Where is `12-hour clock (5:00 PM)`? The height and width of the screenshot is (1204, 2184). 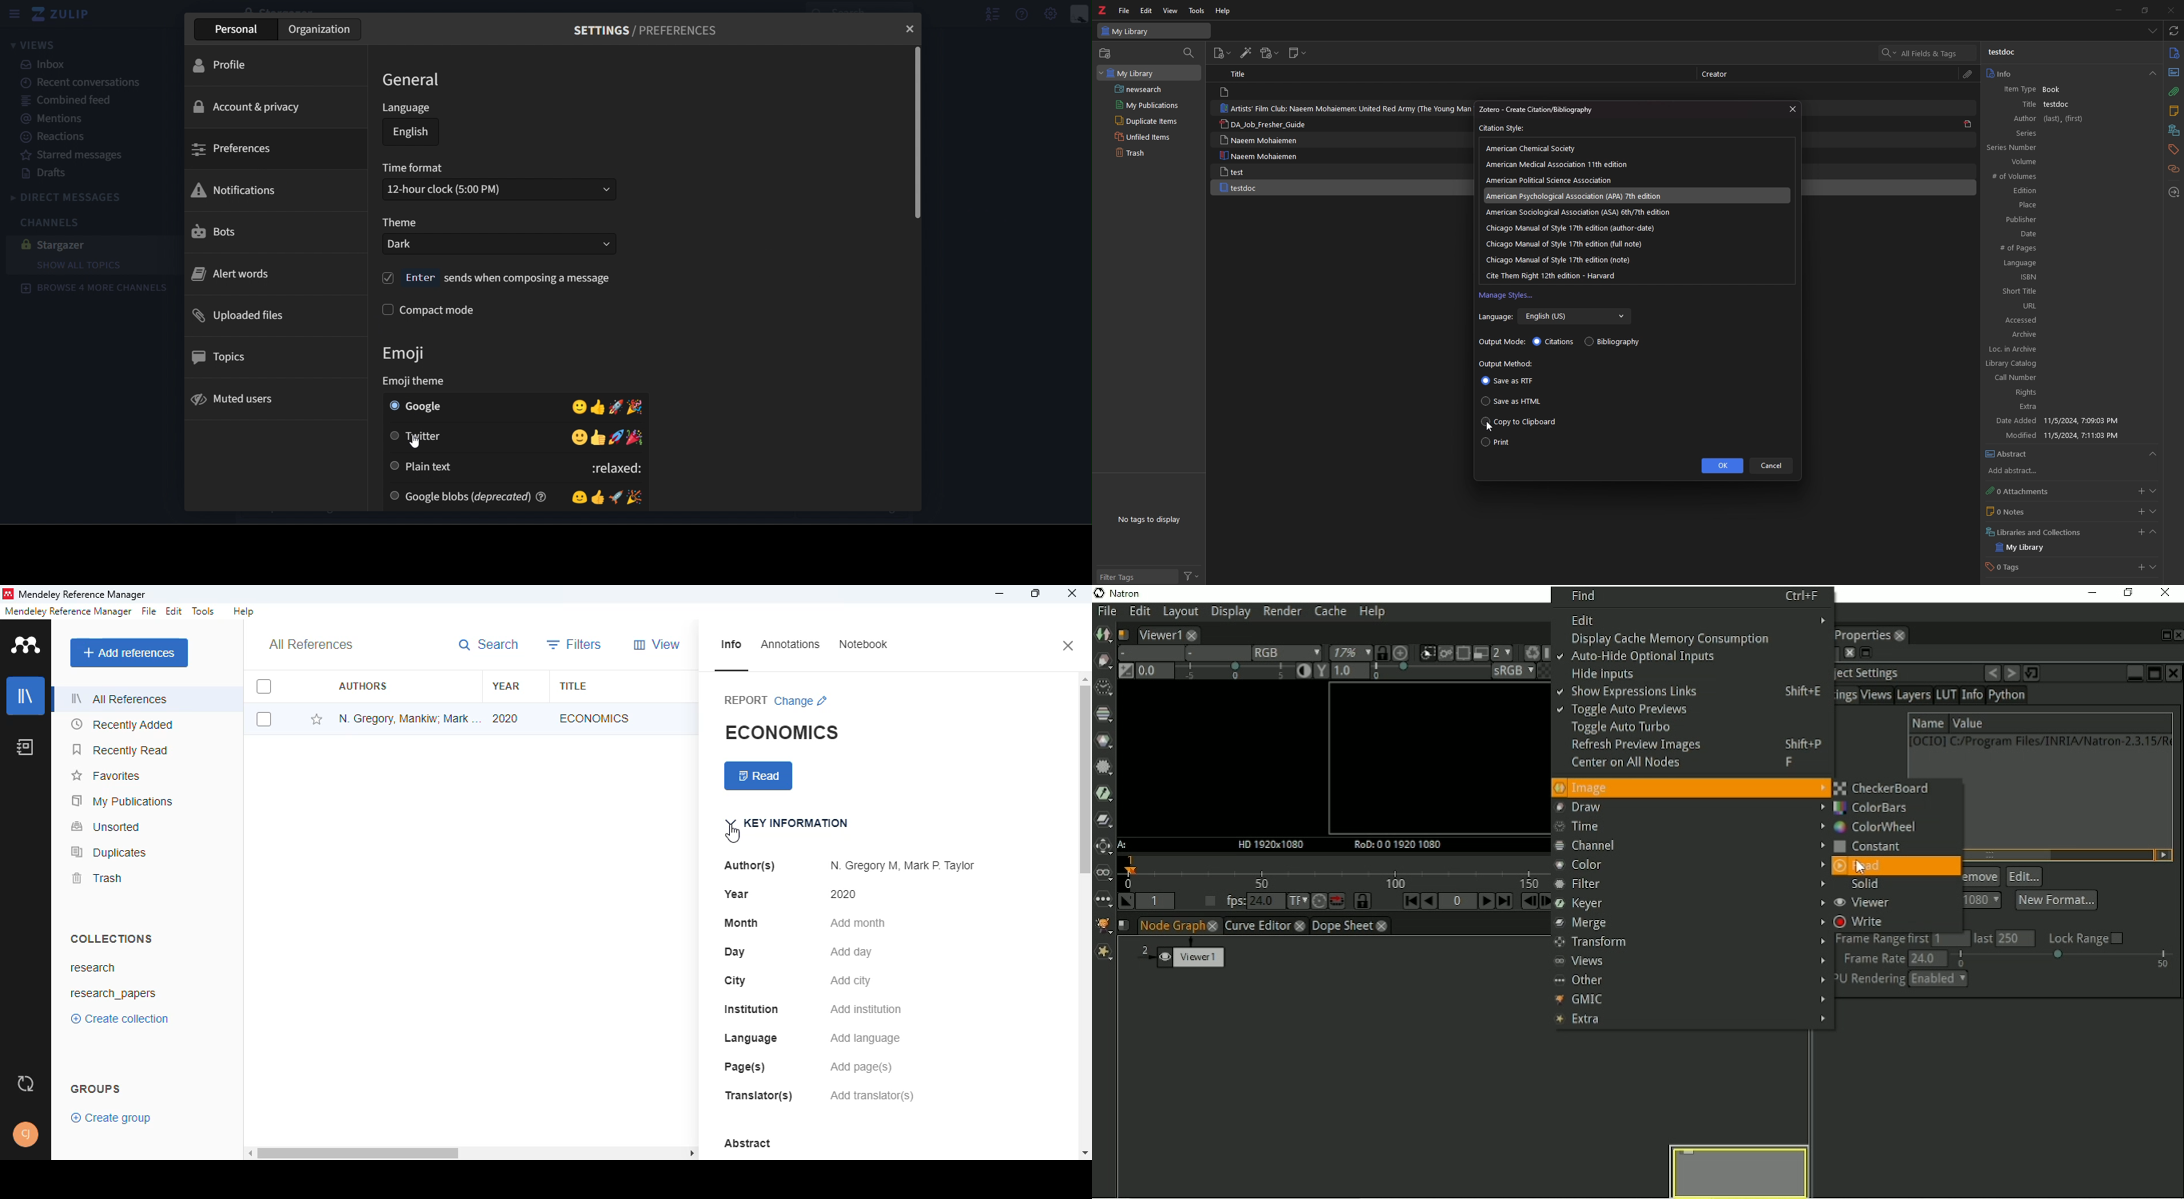
12-hour clock (5:00 PM) is located at coordinates (500, 189).